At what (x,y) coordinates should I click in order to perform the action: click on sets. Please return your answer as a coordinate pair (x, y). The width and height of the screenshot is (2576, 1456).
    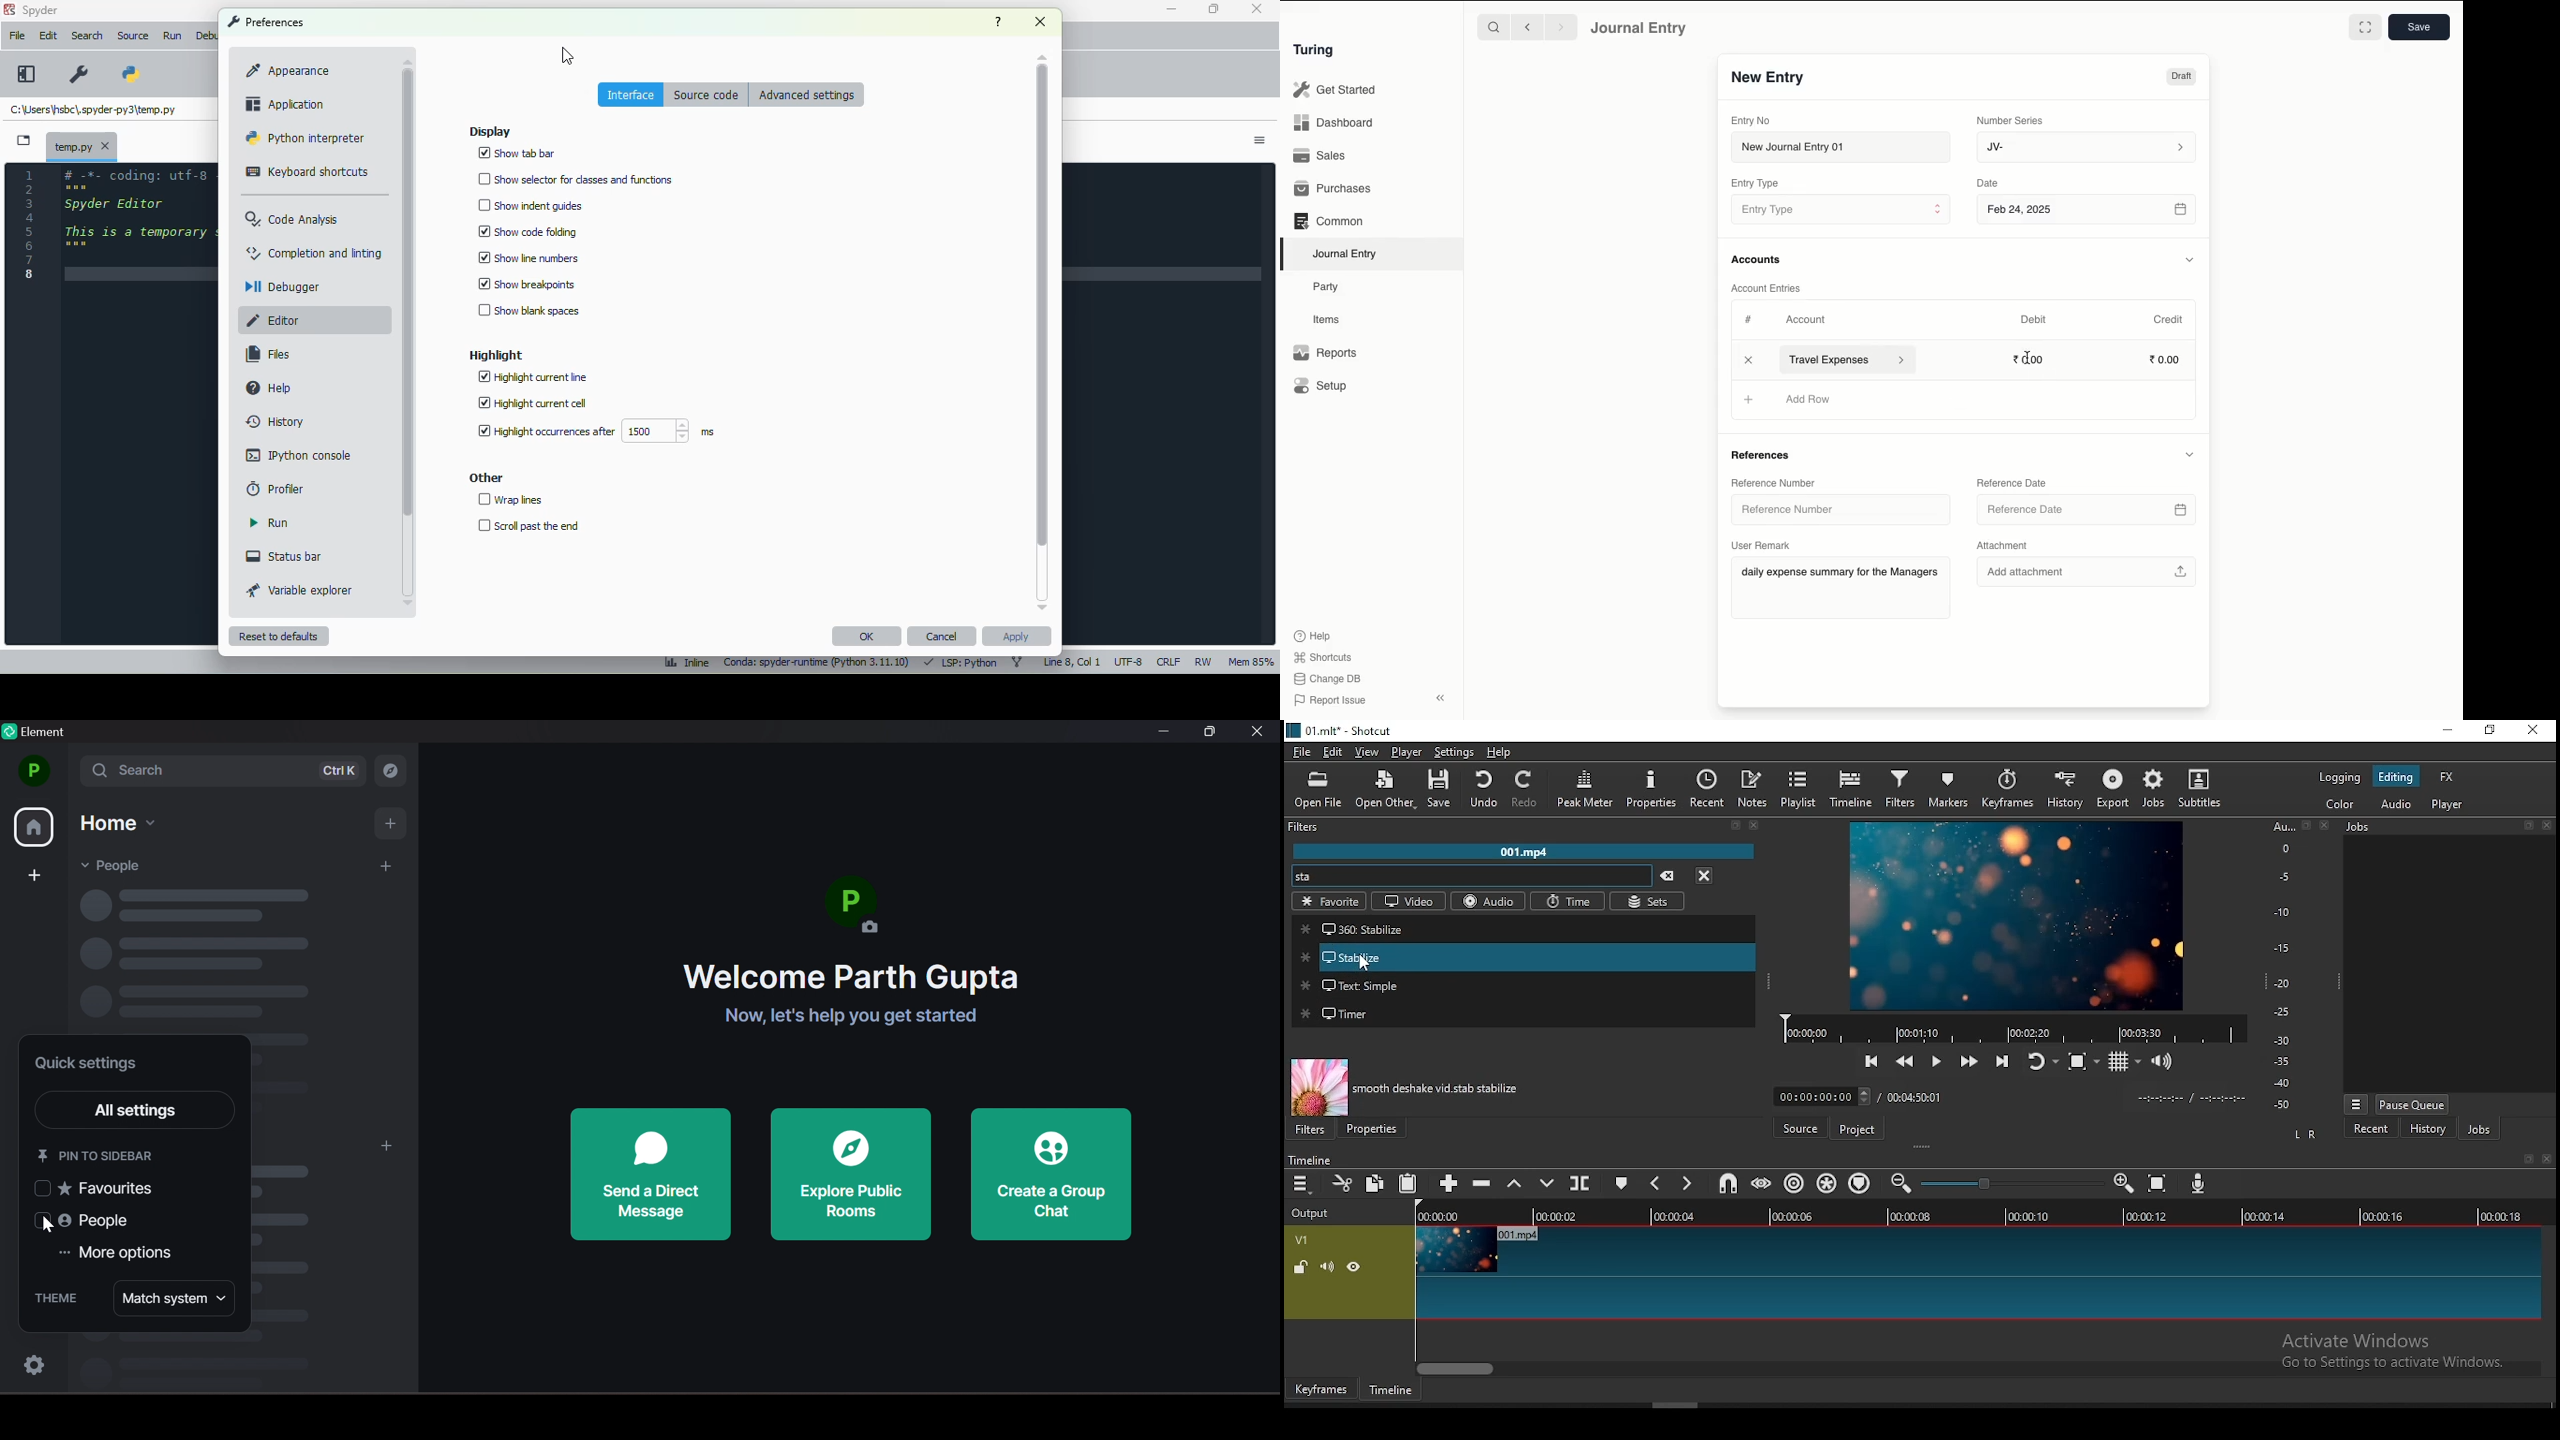
    Looking at the image, I should click on (1650, 901).